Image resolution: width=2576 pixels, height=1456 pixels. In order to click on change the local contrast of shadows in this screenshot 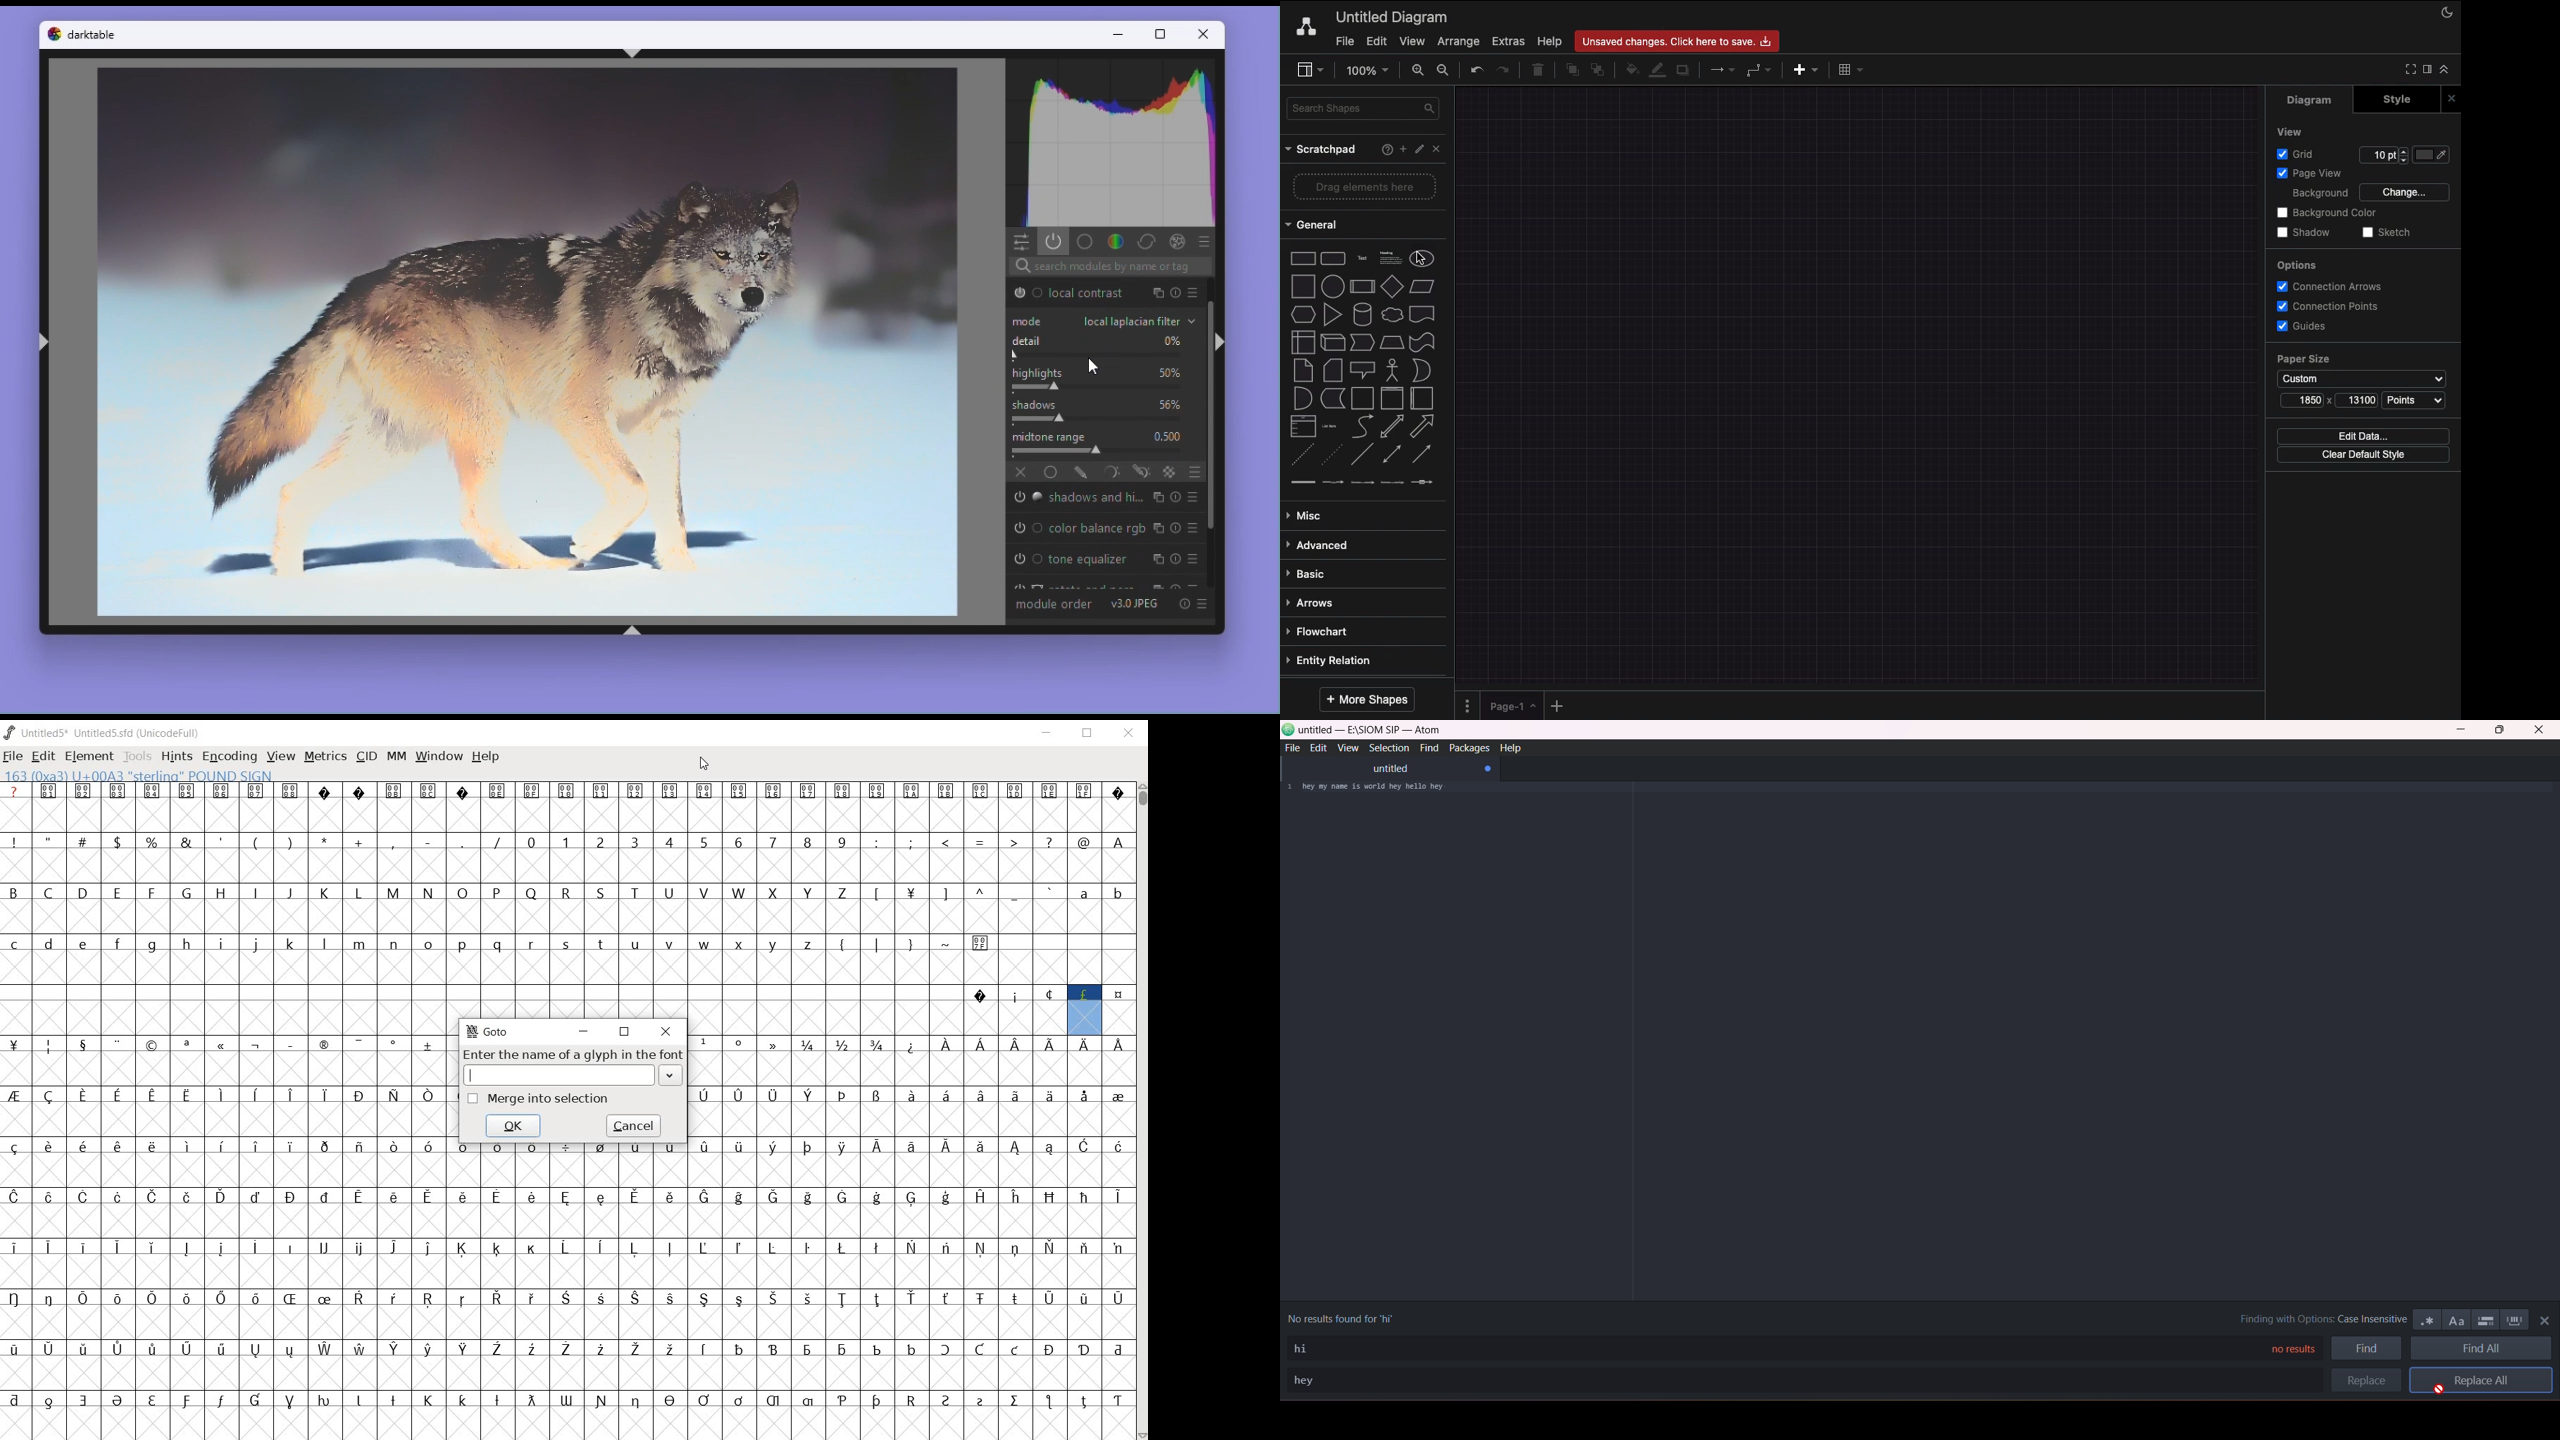, I will do `click(1039, 419)`.